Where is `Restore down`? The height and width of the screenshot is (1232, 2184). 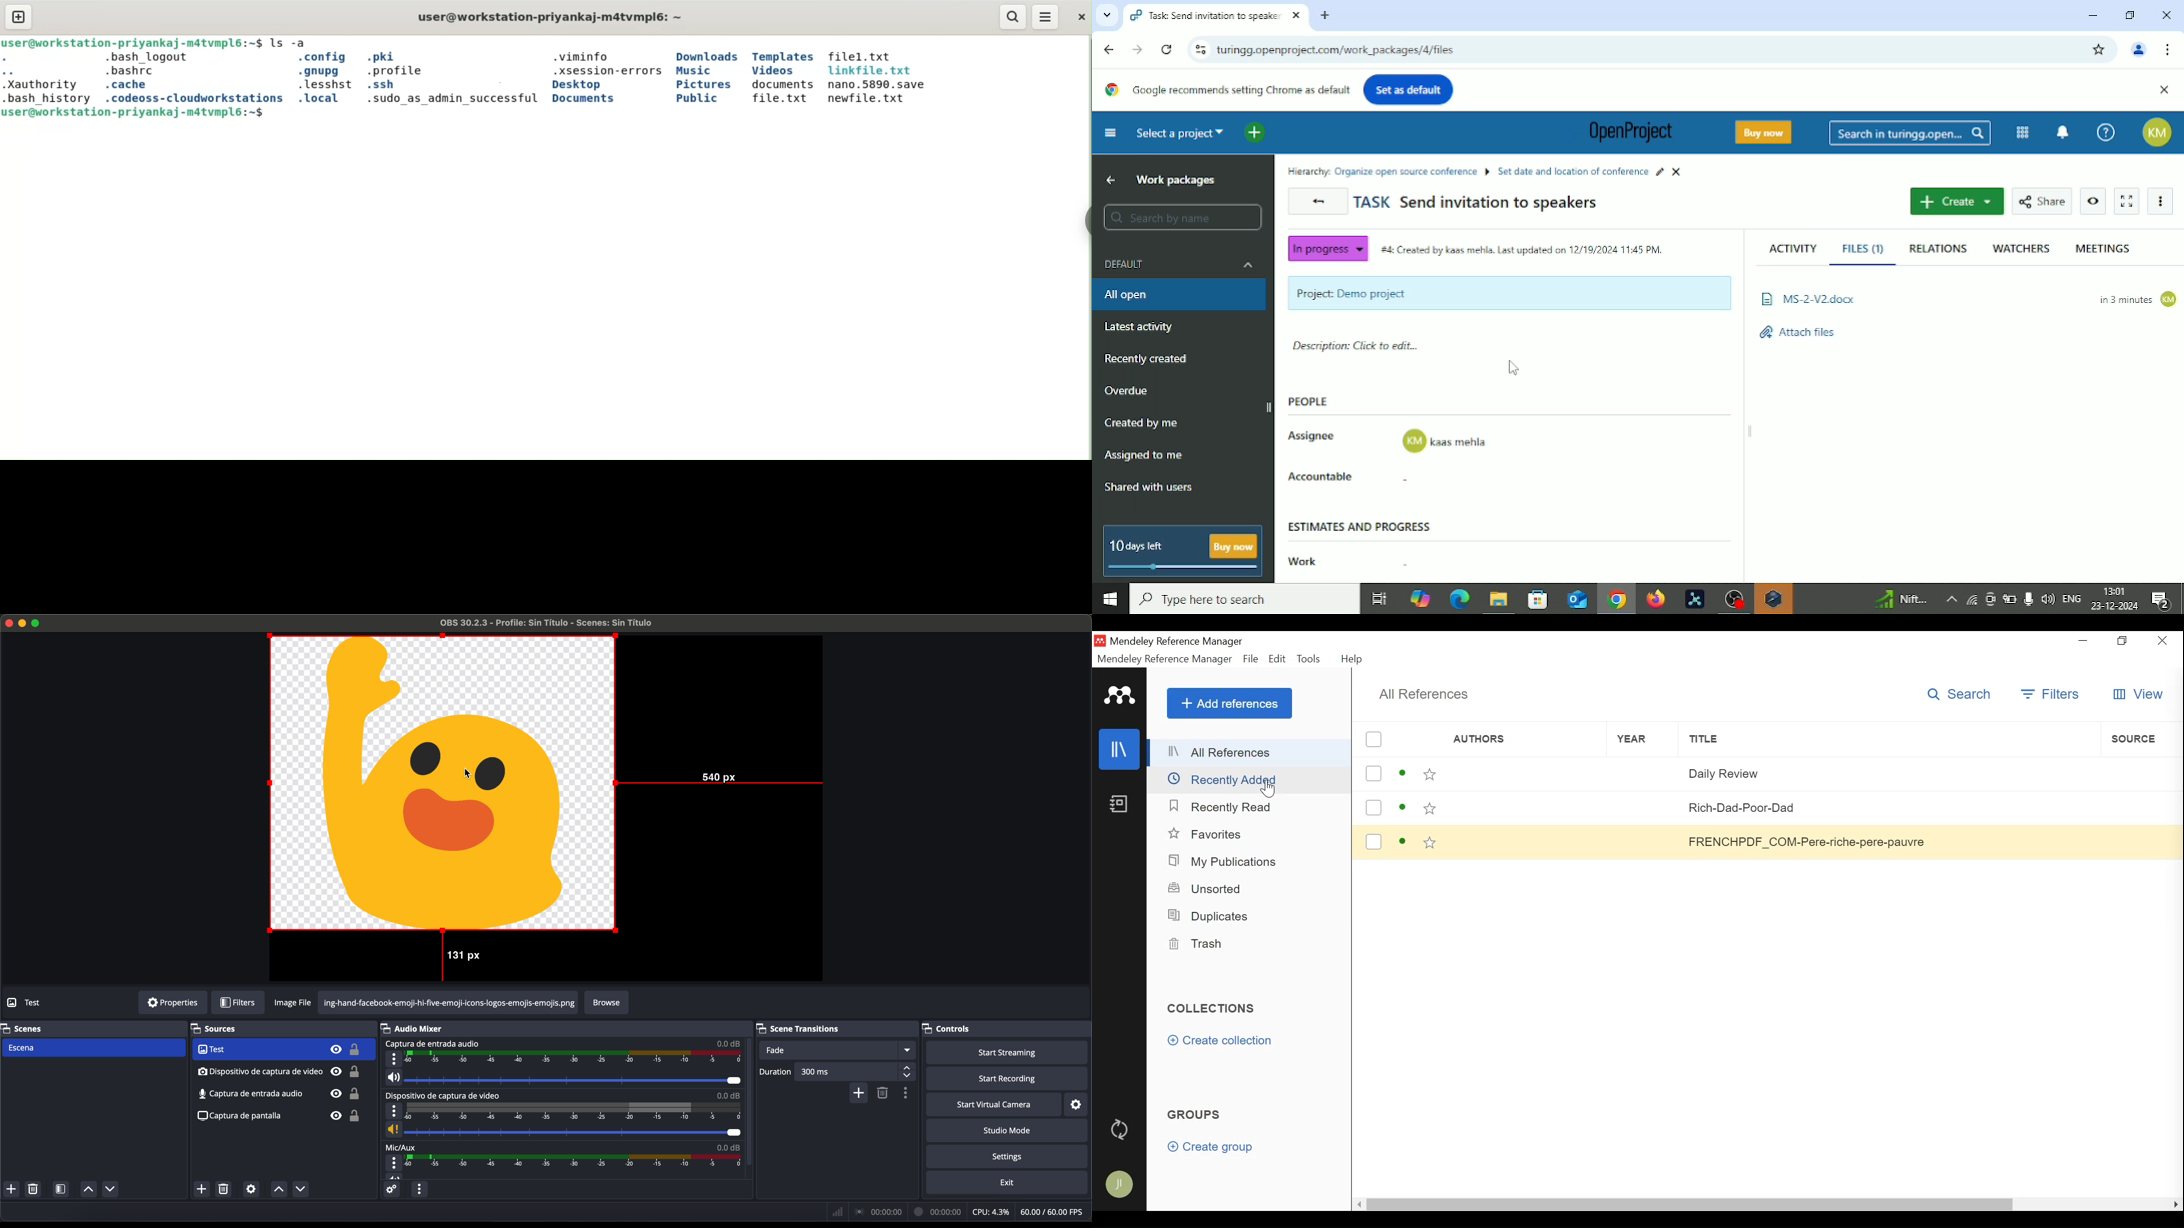 Restore down is located at coordinates (2132, 14).